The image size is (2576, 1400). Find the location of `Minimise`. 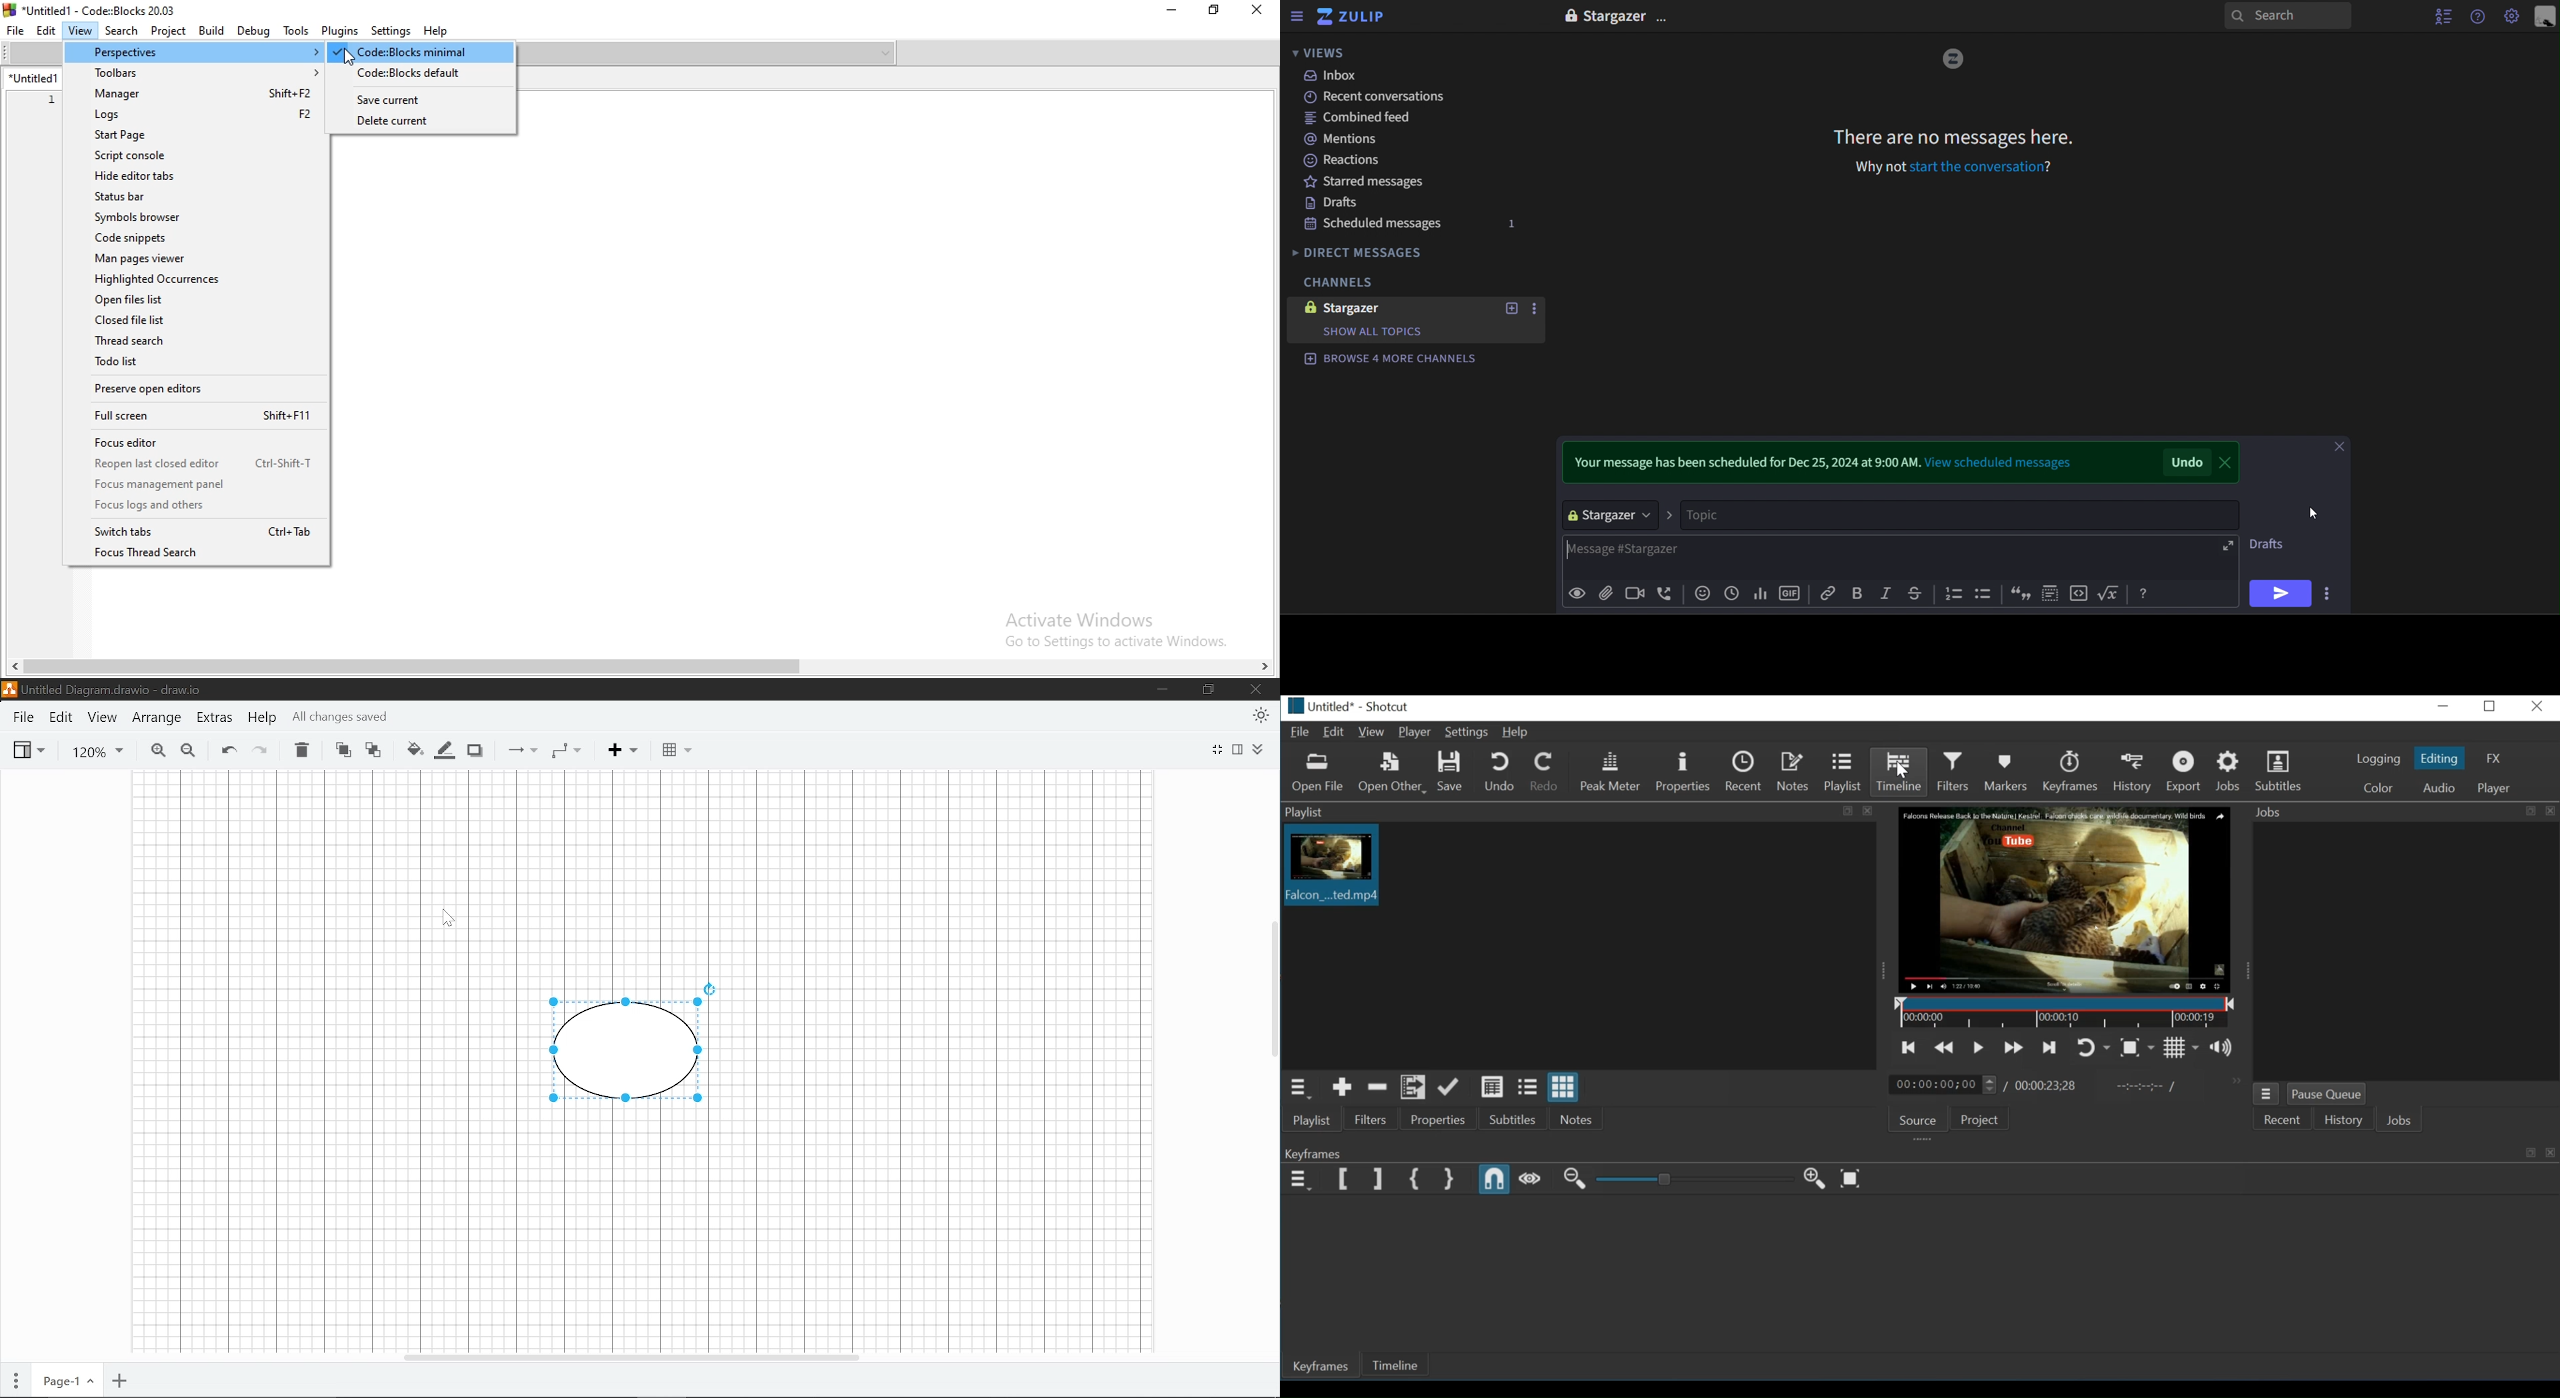

Minimise is located at coordinates (1171, 11).